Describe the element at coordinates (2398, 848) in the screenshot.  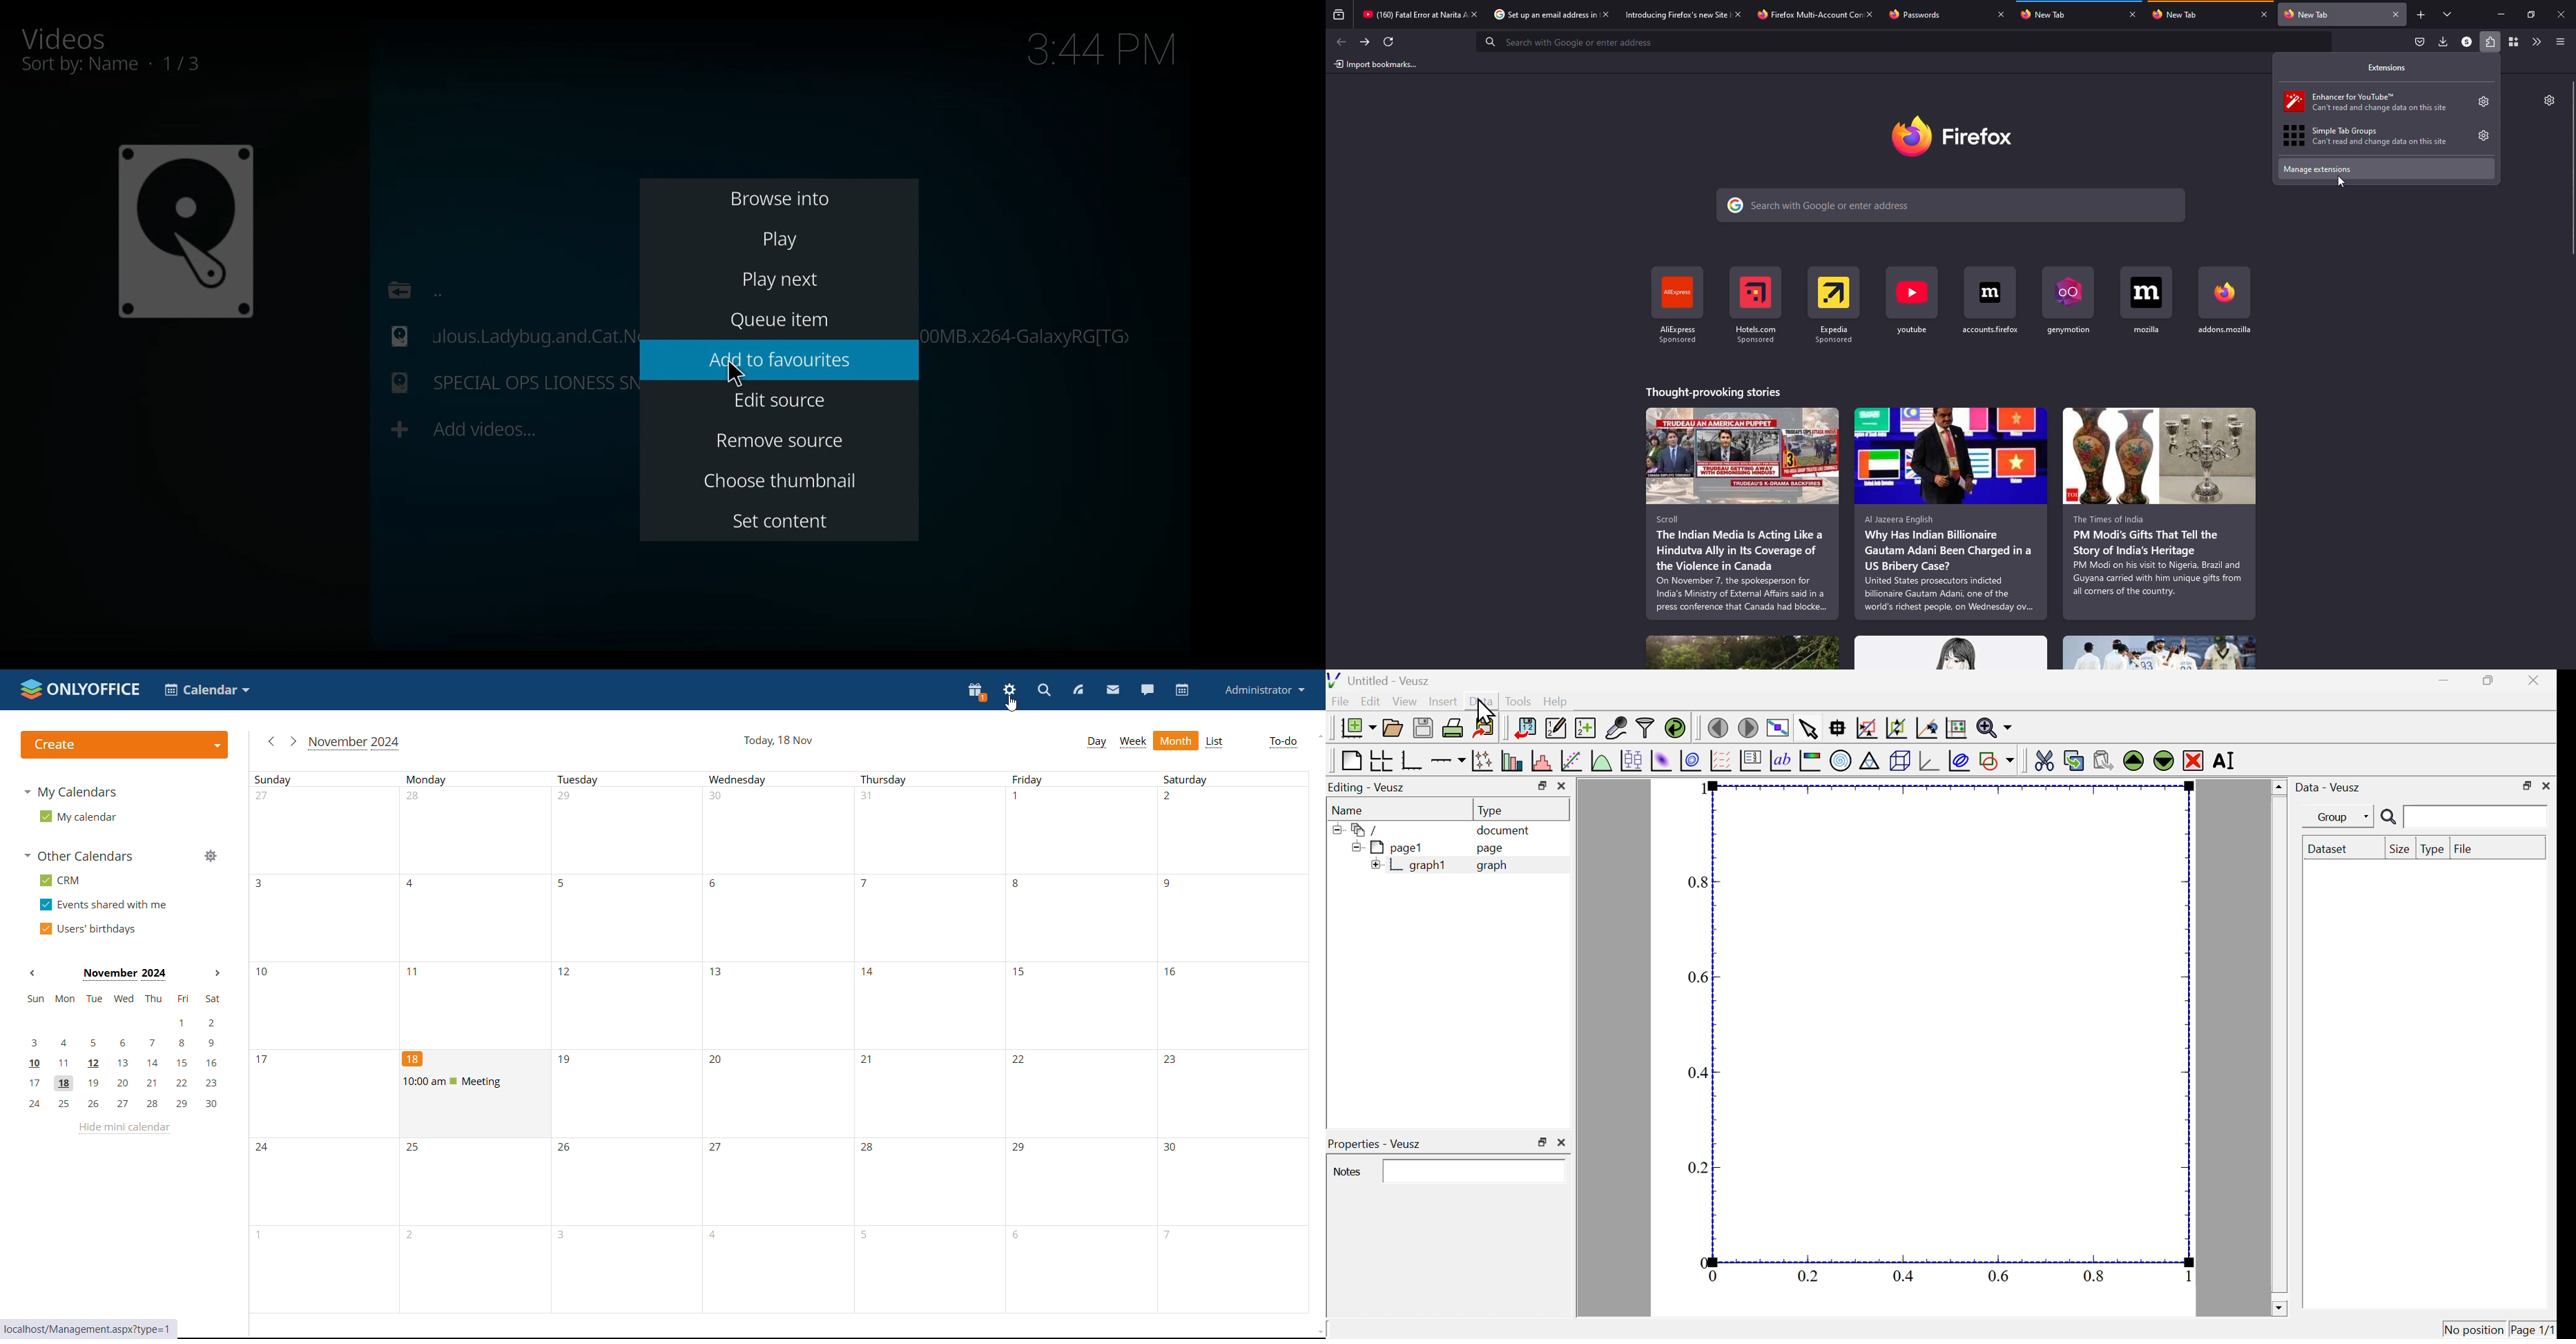
I see `size` at that location.